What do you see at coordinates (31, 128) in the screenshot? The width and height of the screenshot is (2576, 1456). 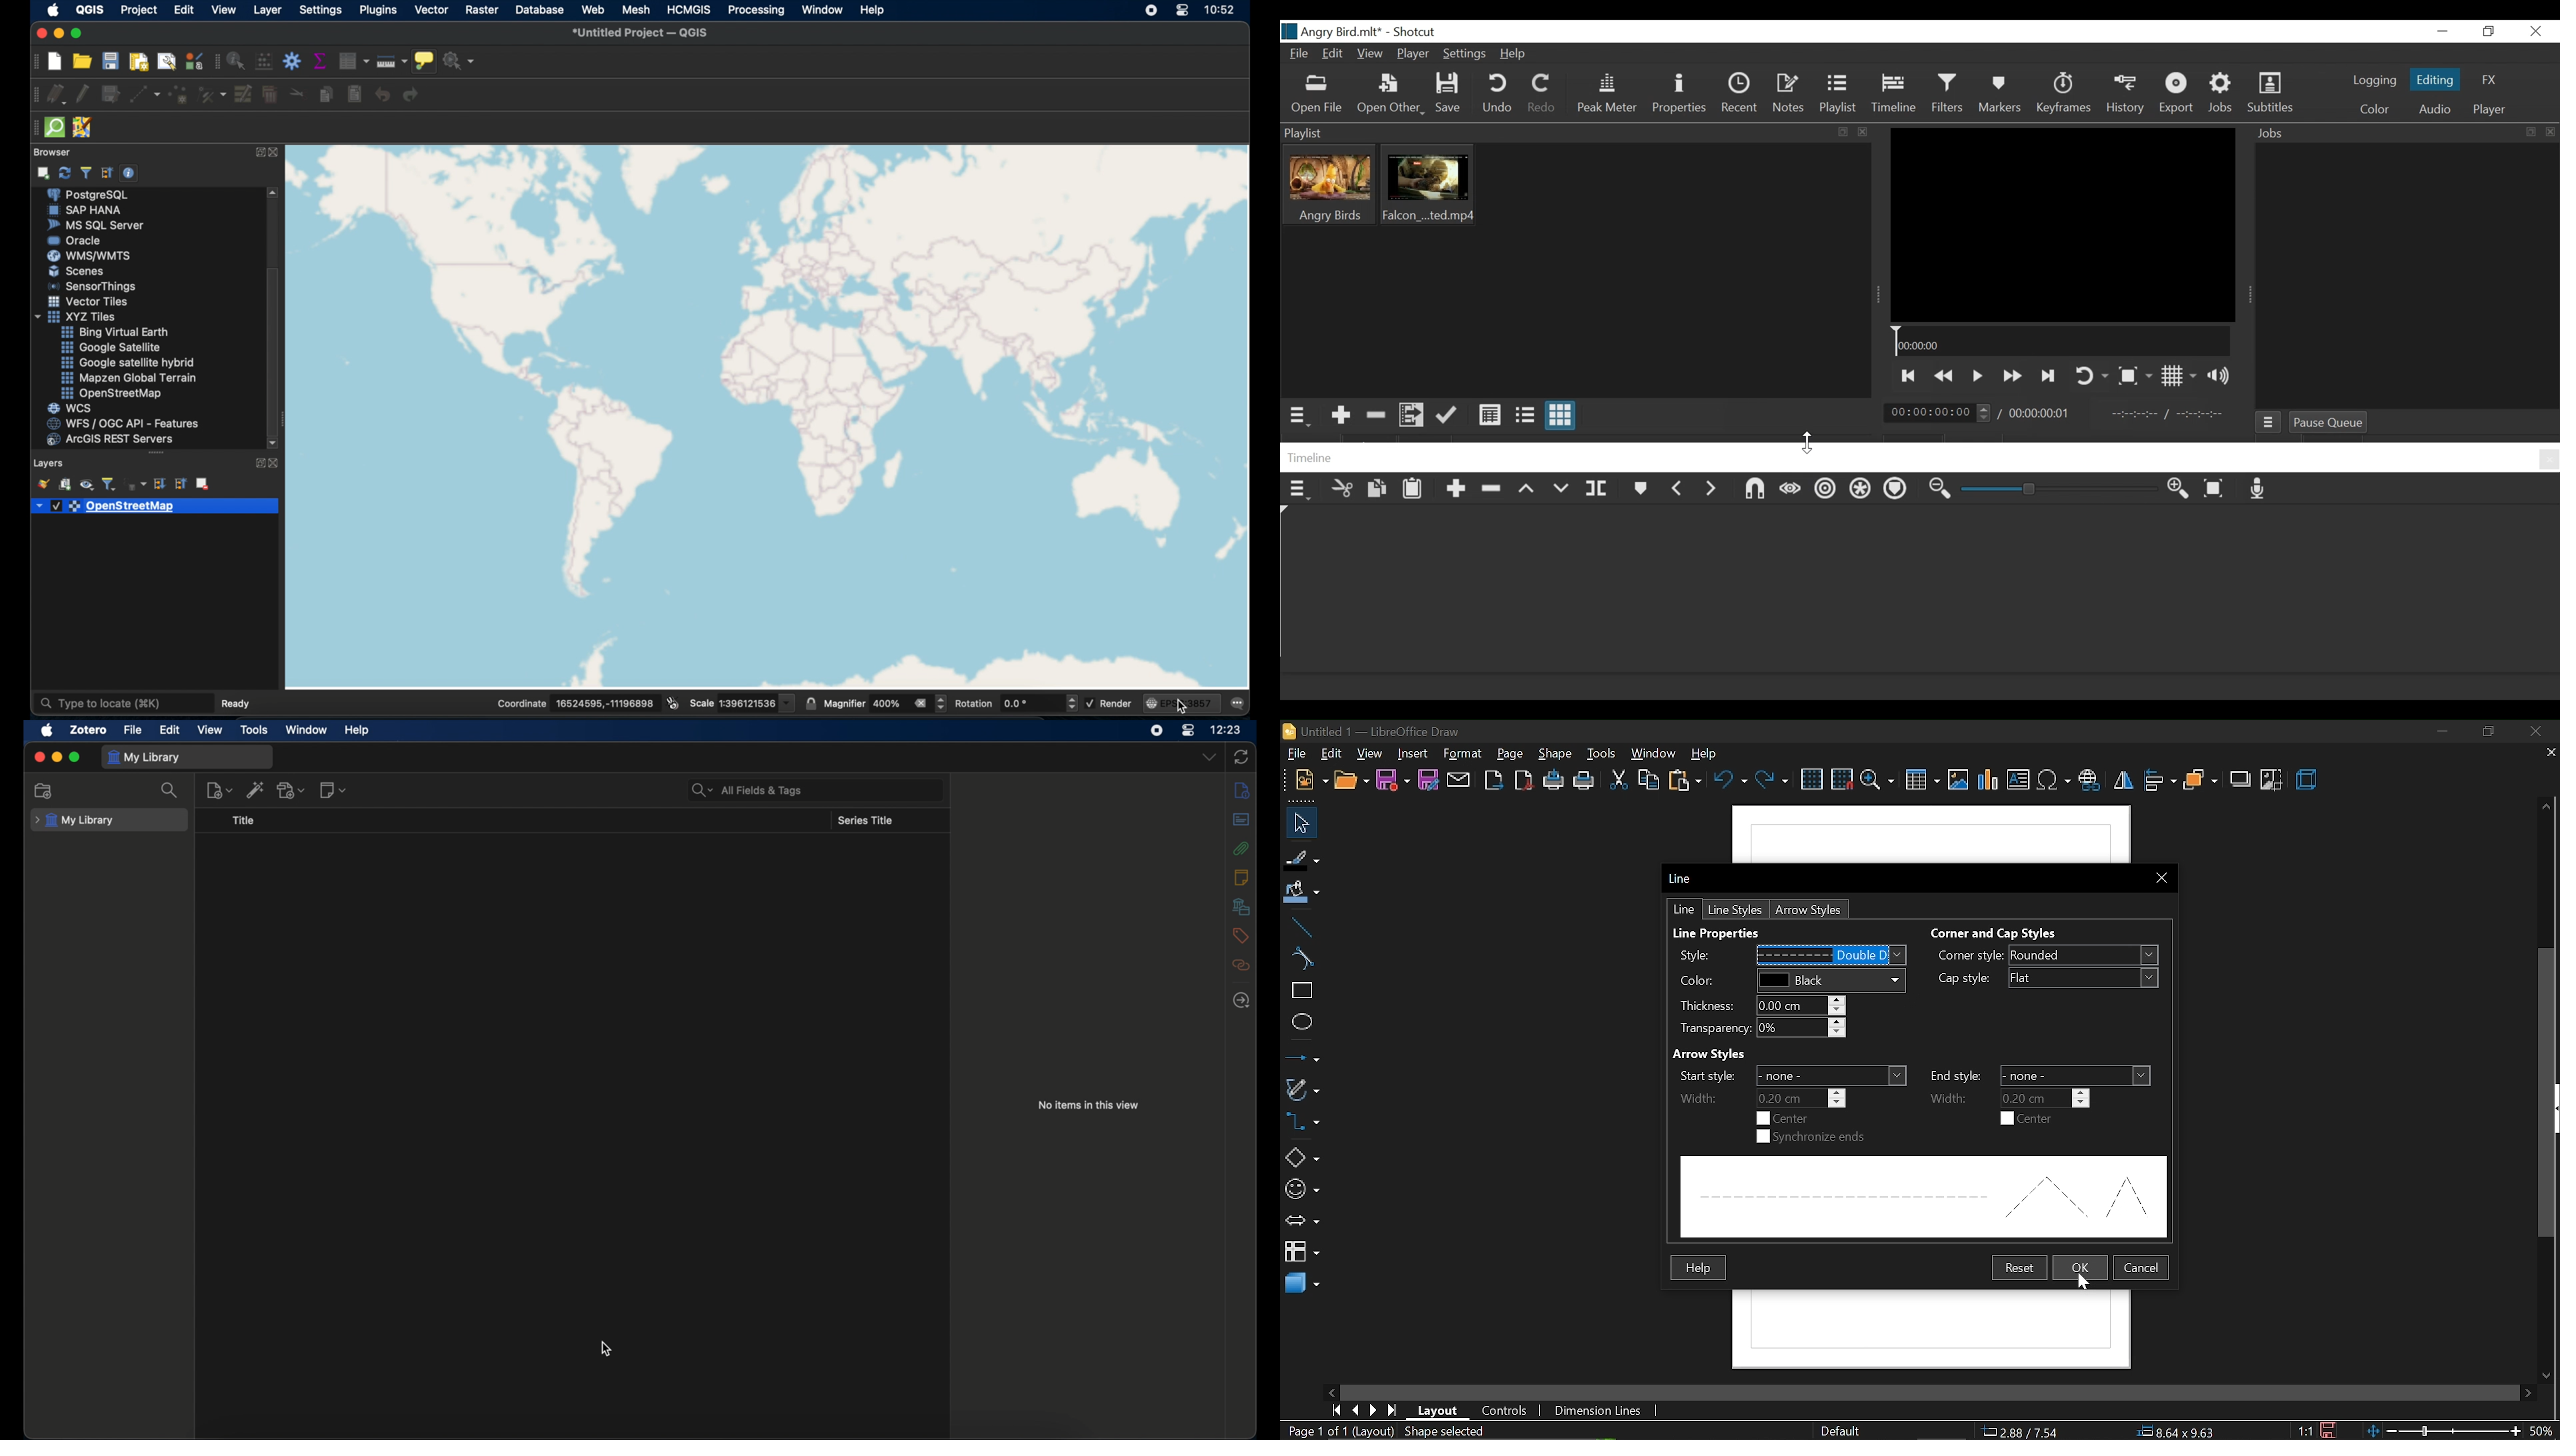 I see `drag handle` at bounding box center [31, 128].